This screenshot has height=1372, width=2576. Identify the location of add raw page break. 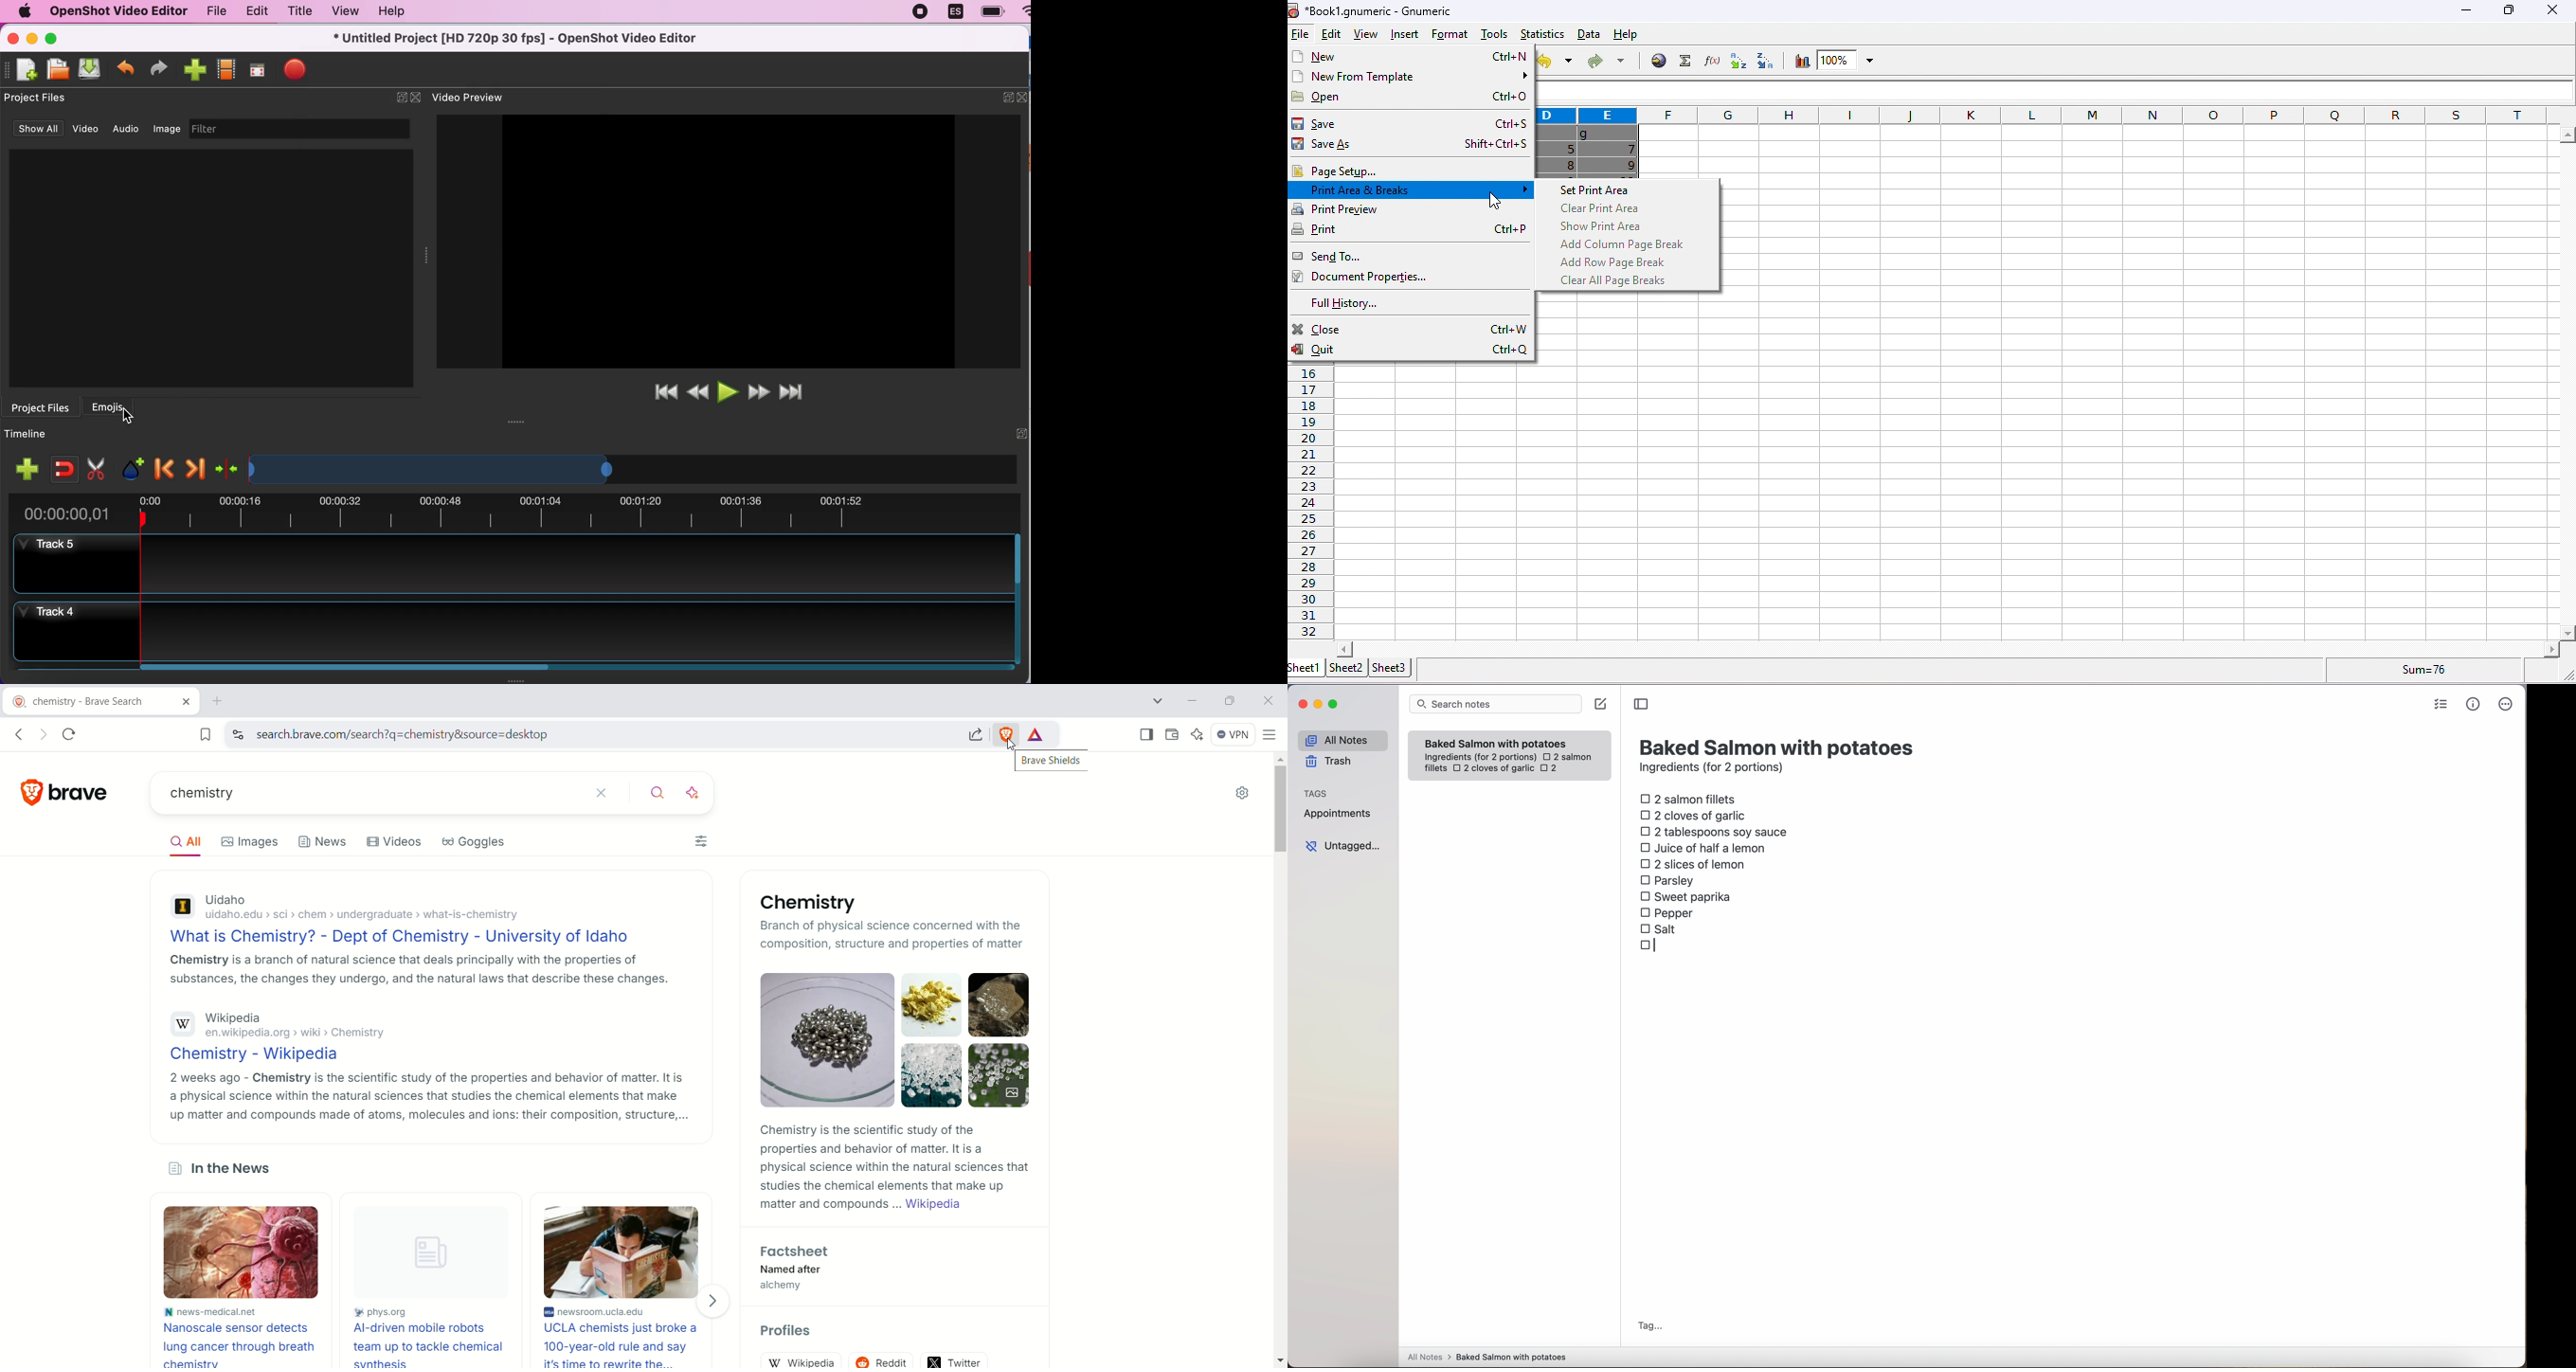
(1617, 262).